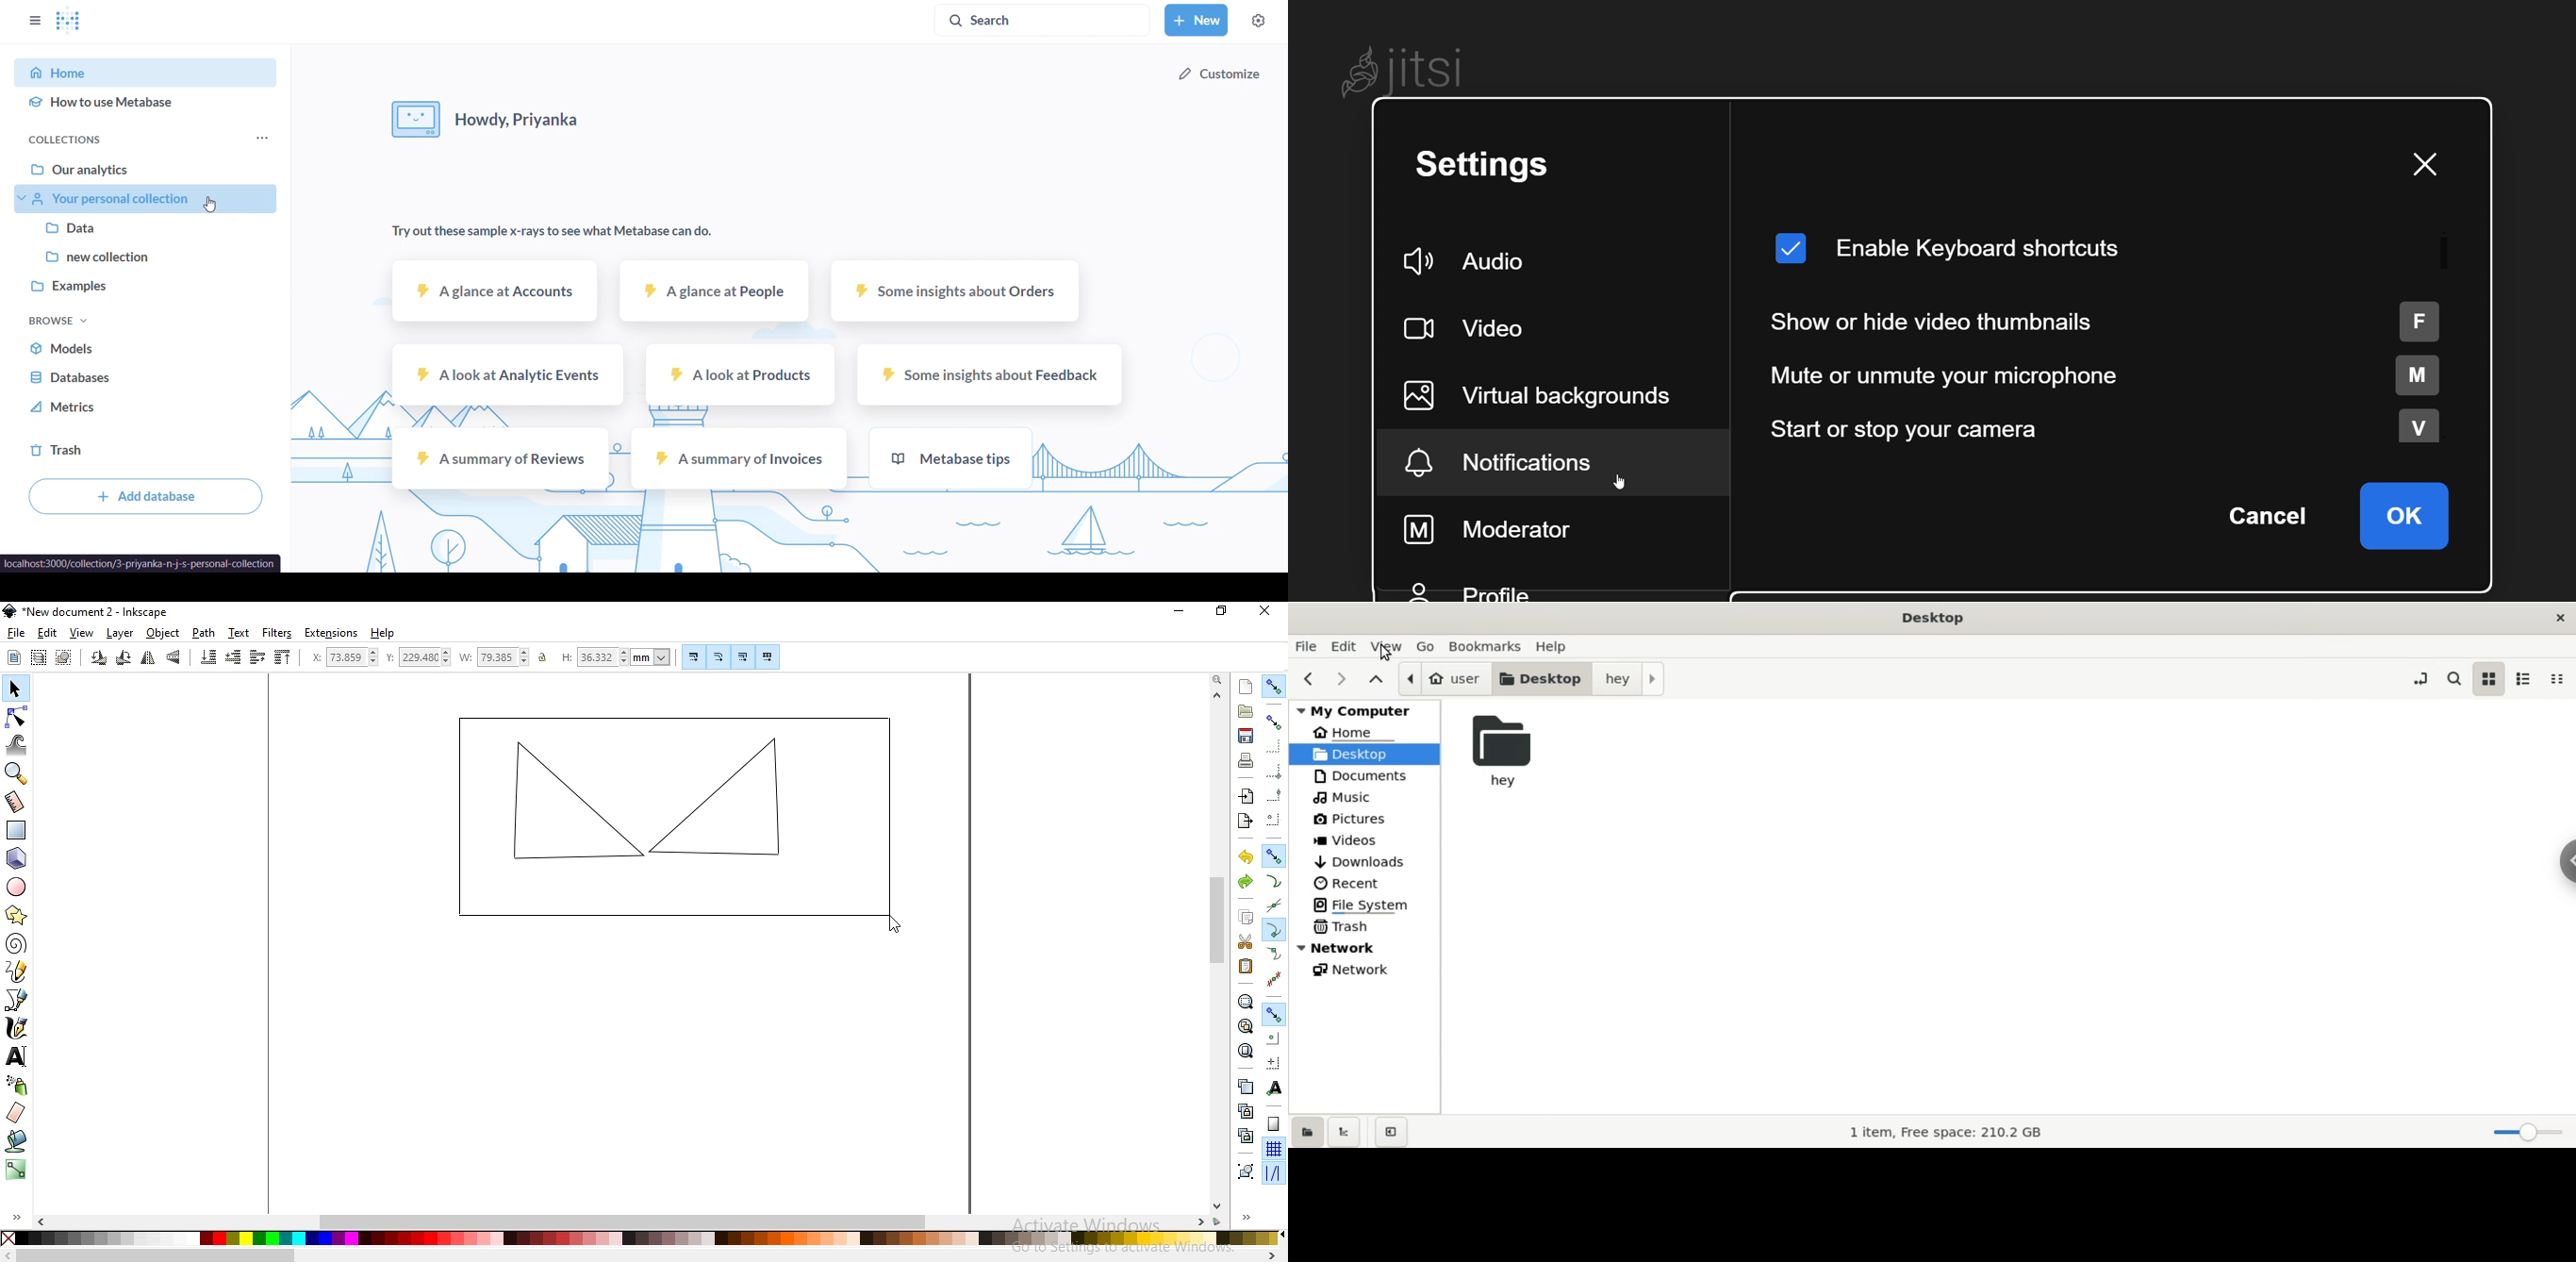  What do you see at coordinates (14, 1170) in the screenshot?
I see `create and edit gradients` at bounding box center [14, 1170].